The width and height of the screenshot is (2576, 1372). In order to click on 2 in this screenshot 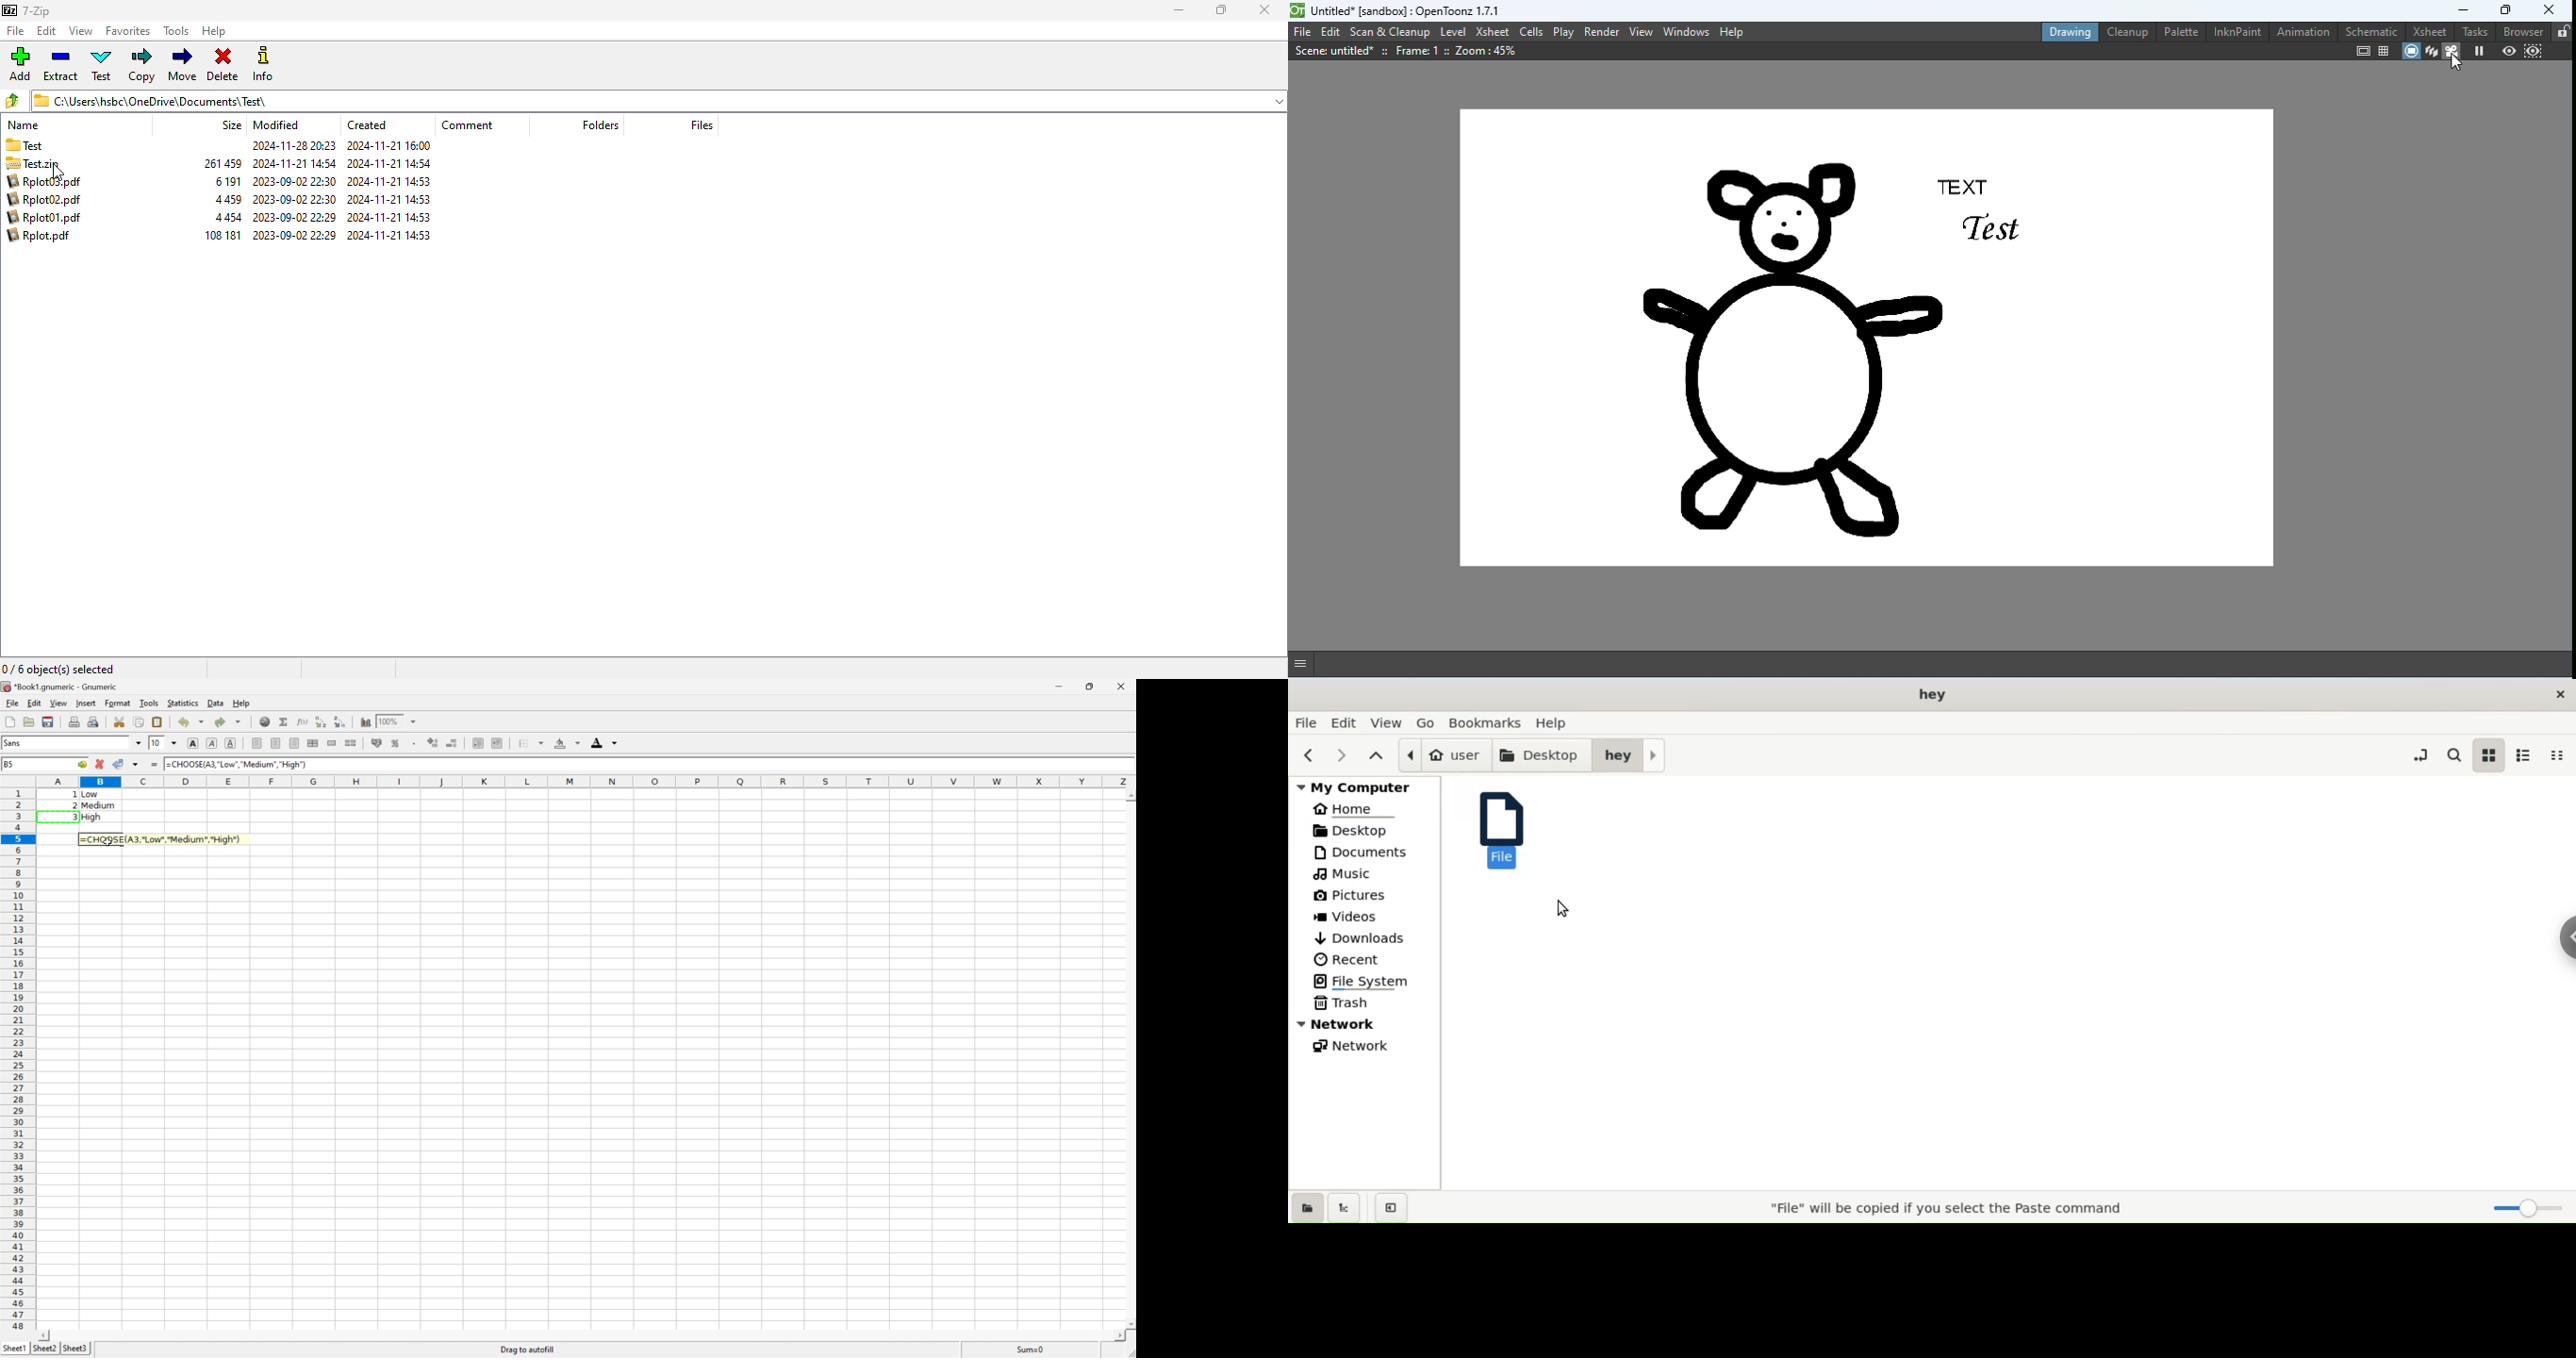, I will do `click(70, 806)`.